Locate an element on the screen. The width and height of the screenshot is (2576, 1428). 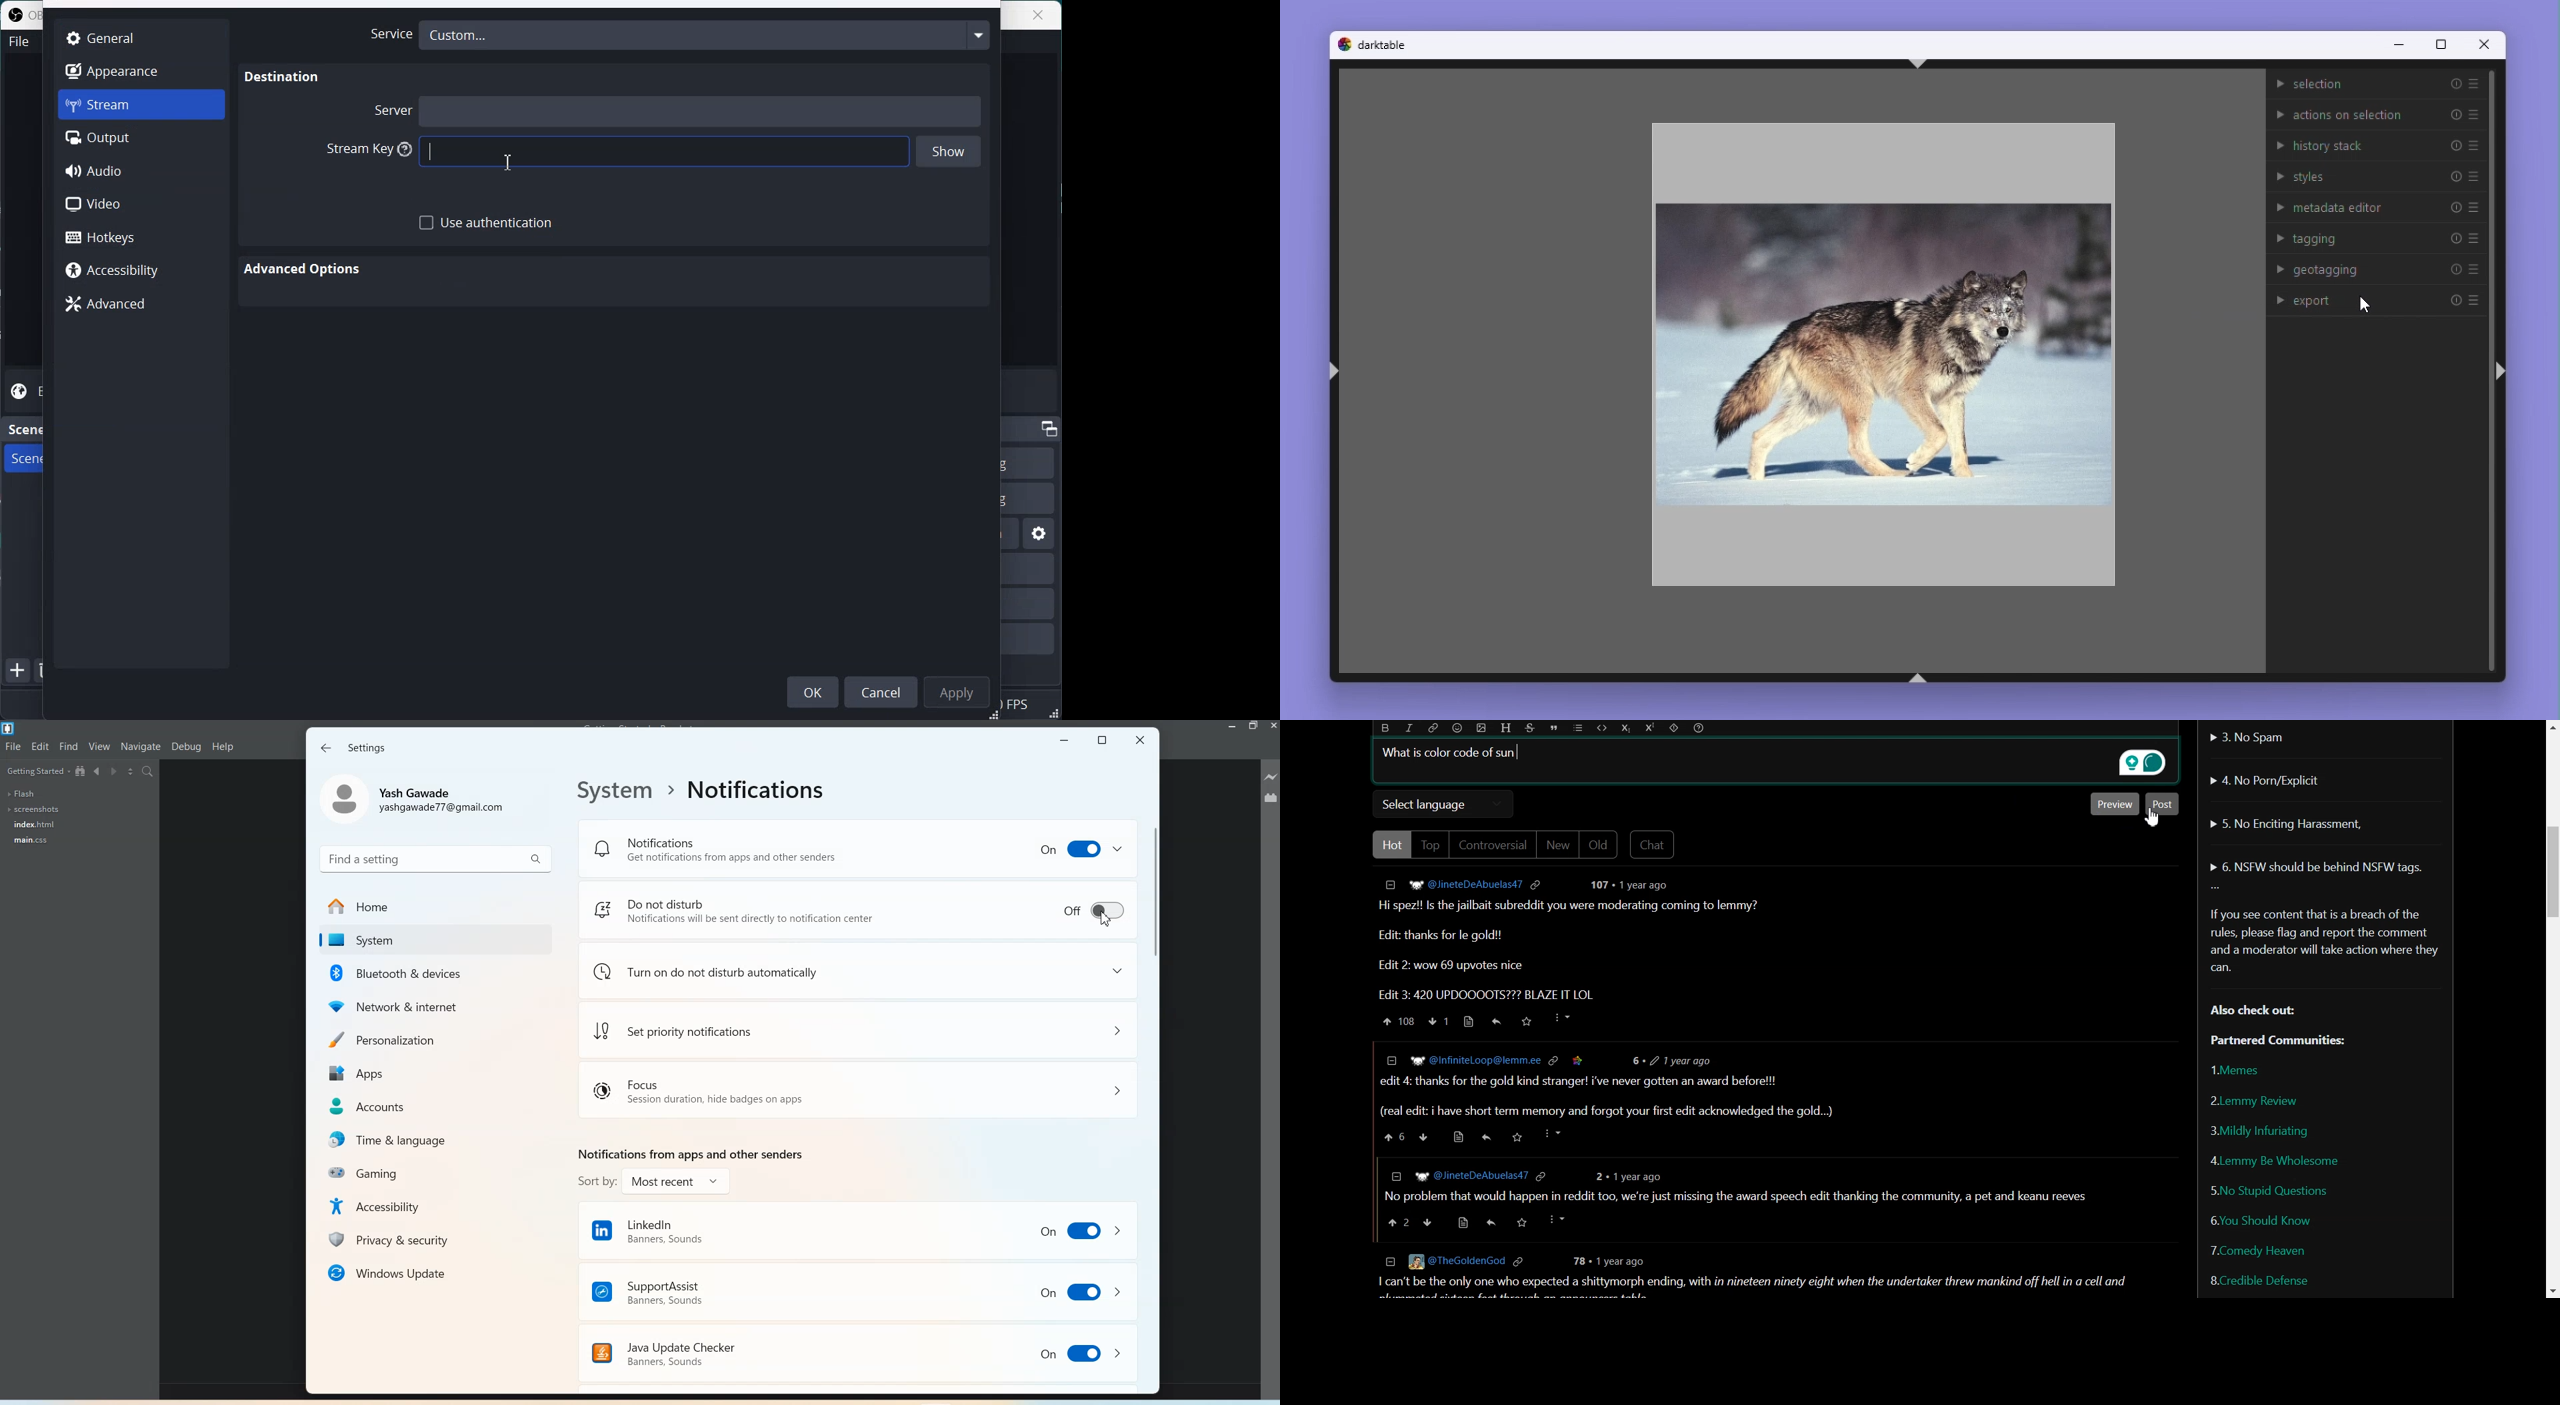
Focus is located at coordinates (859, 1091).